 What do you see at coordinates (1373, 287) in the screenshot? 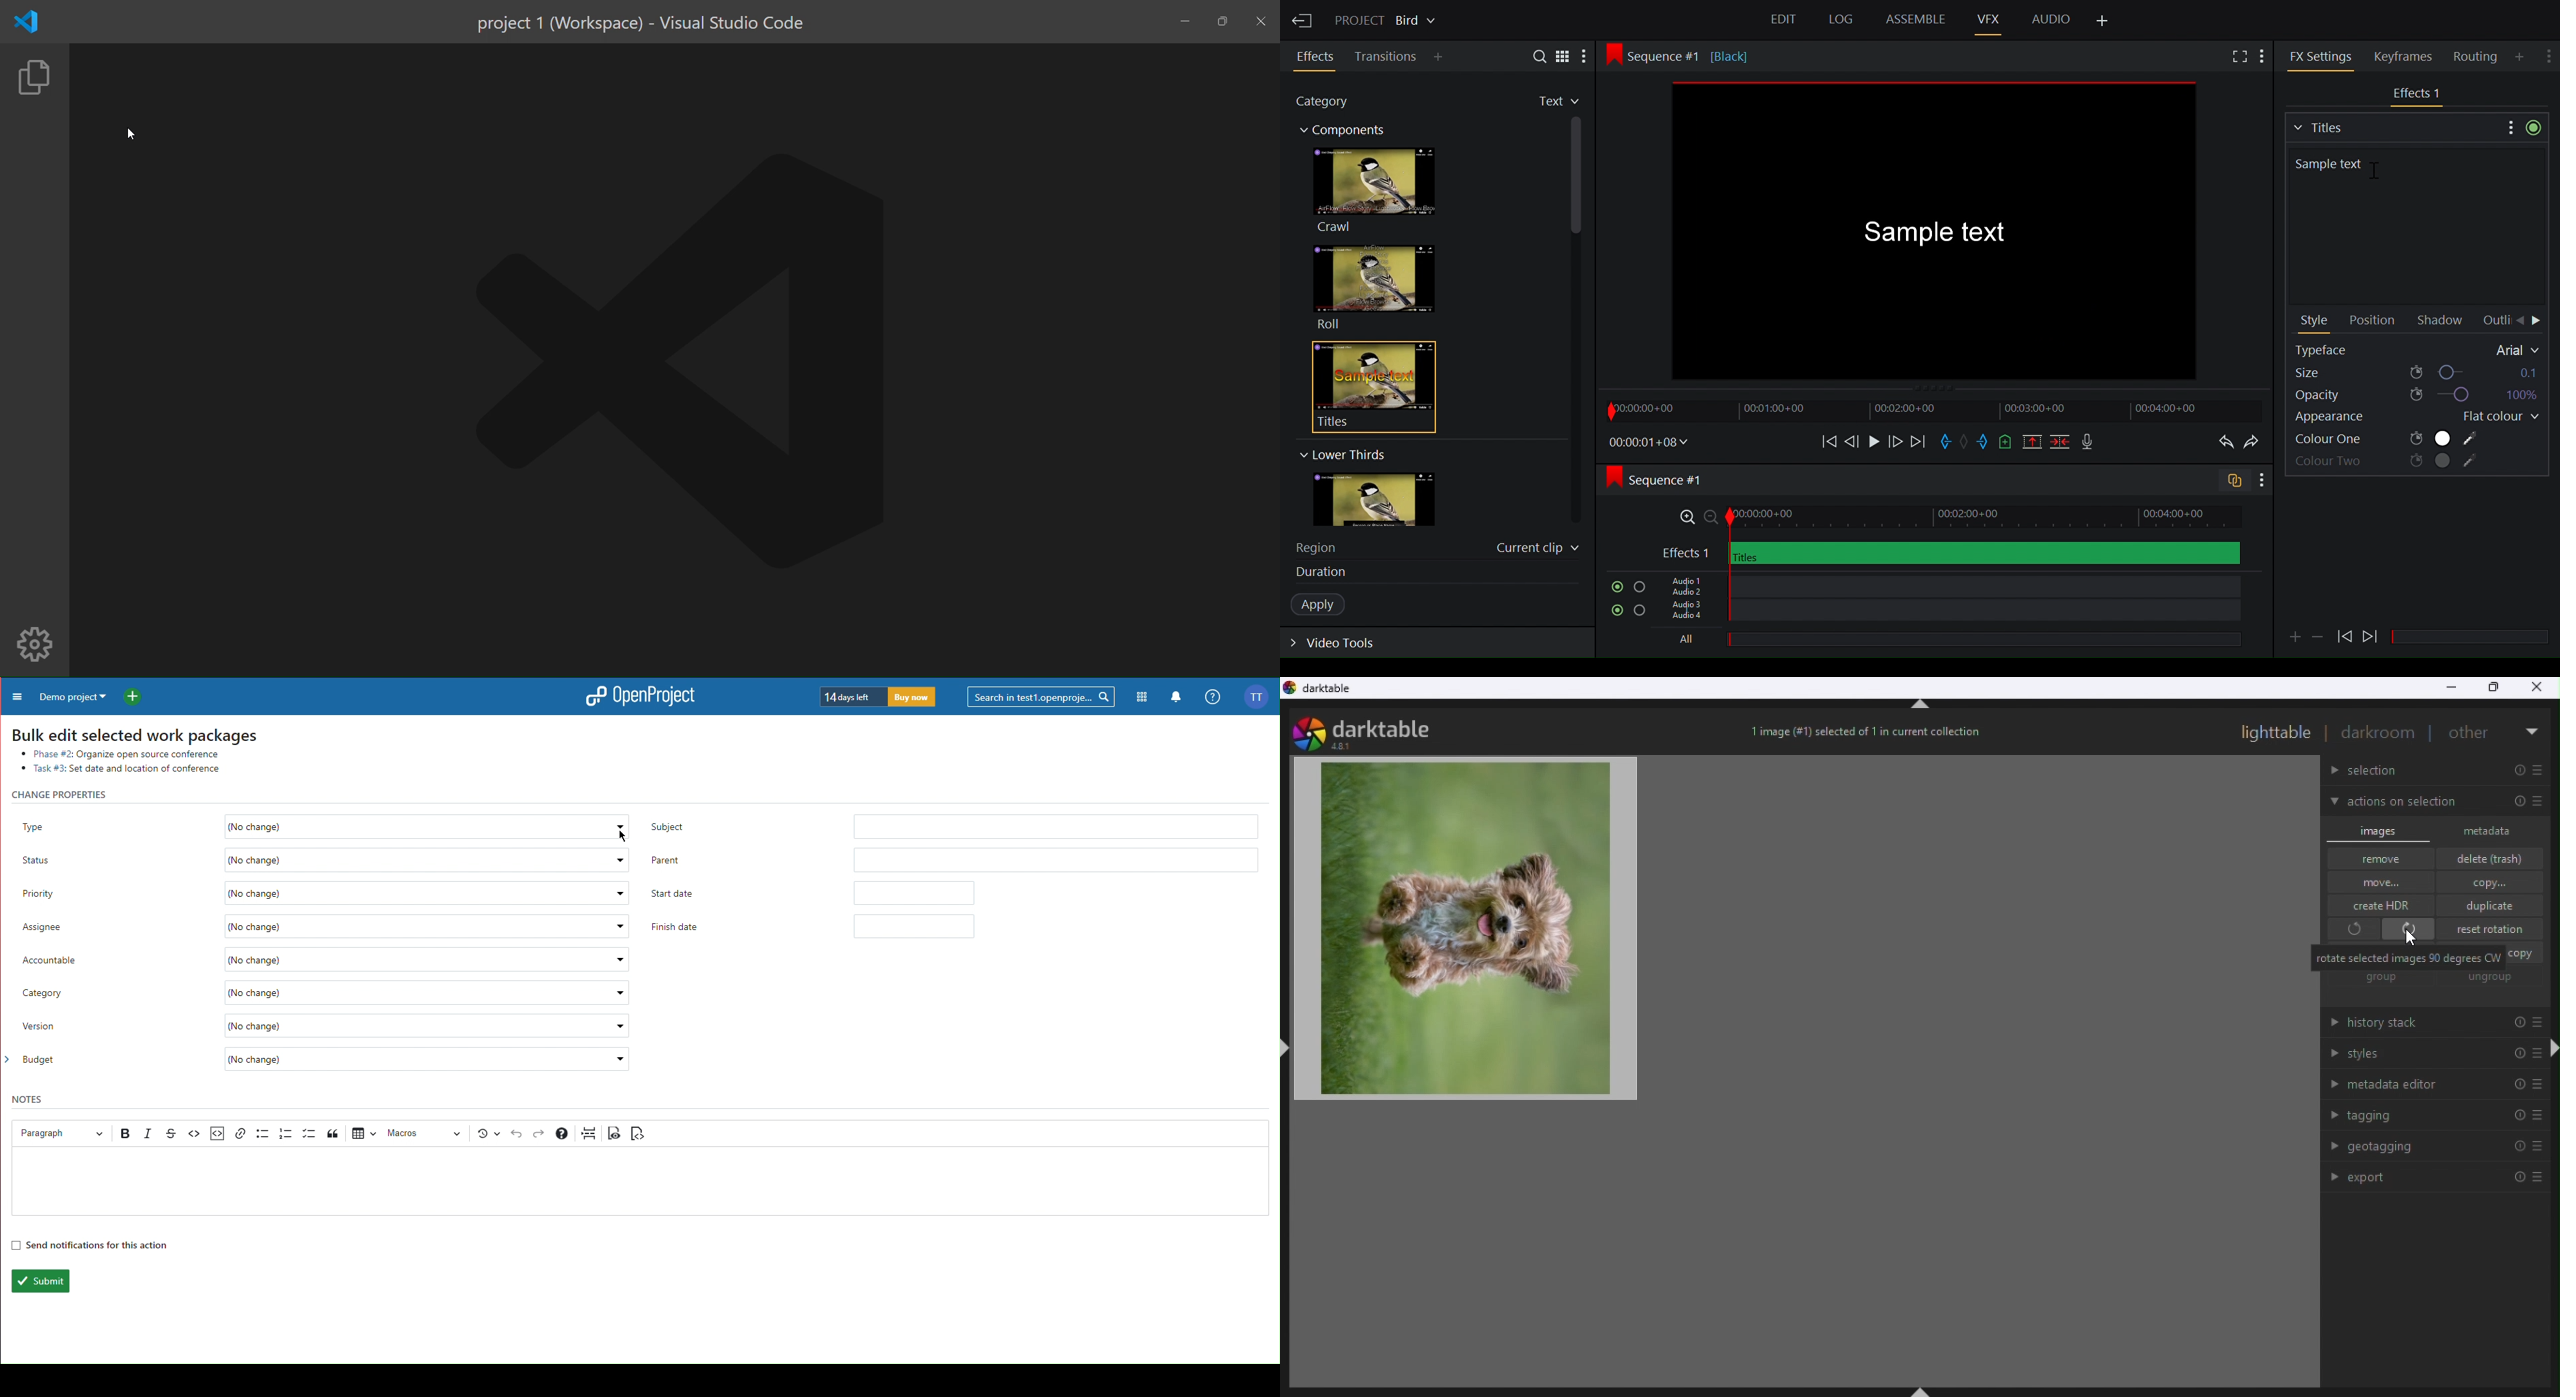
I see `Roll` at bounding box center [1373, 287].